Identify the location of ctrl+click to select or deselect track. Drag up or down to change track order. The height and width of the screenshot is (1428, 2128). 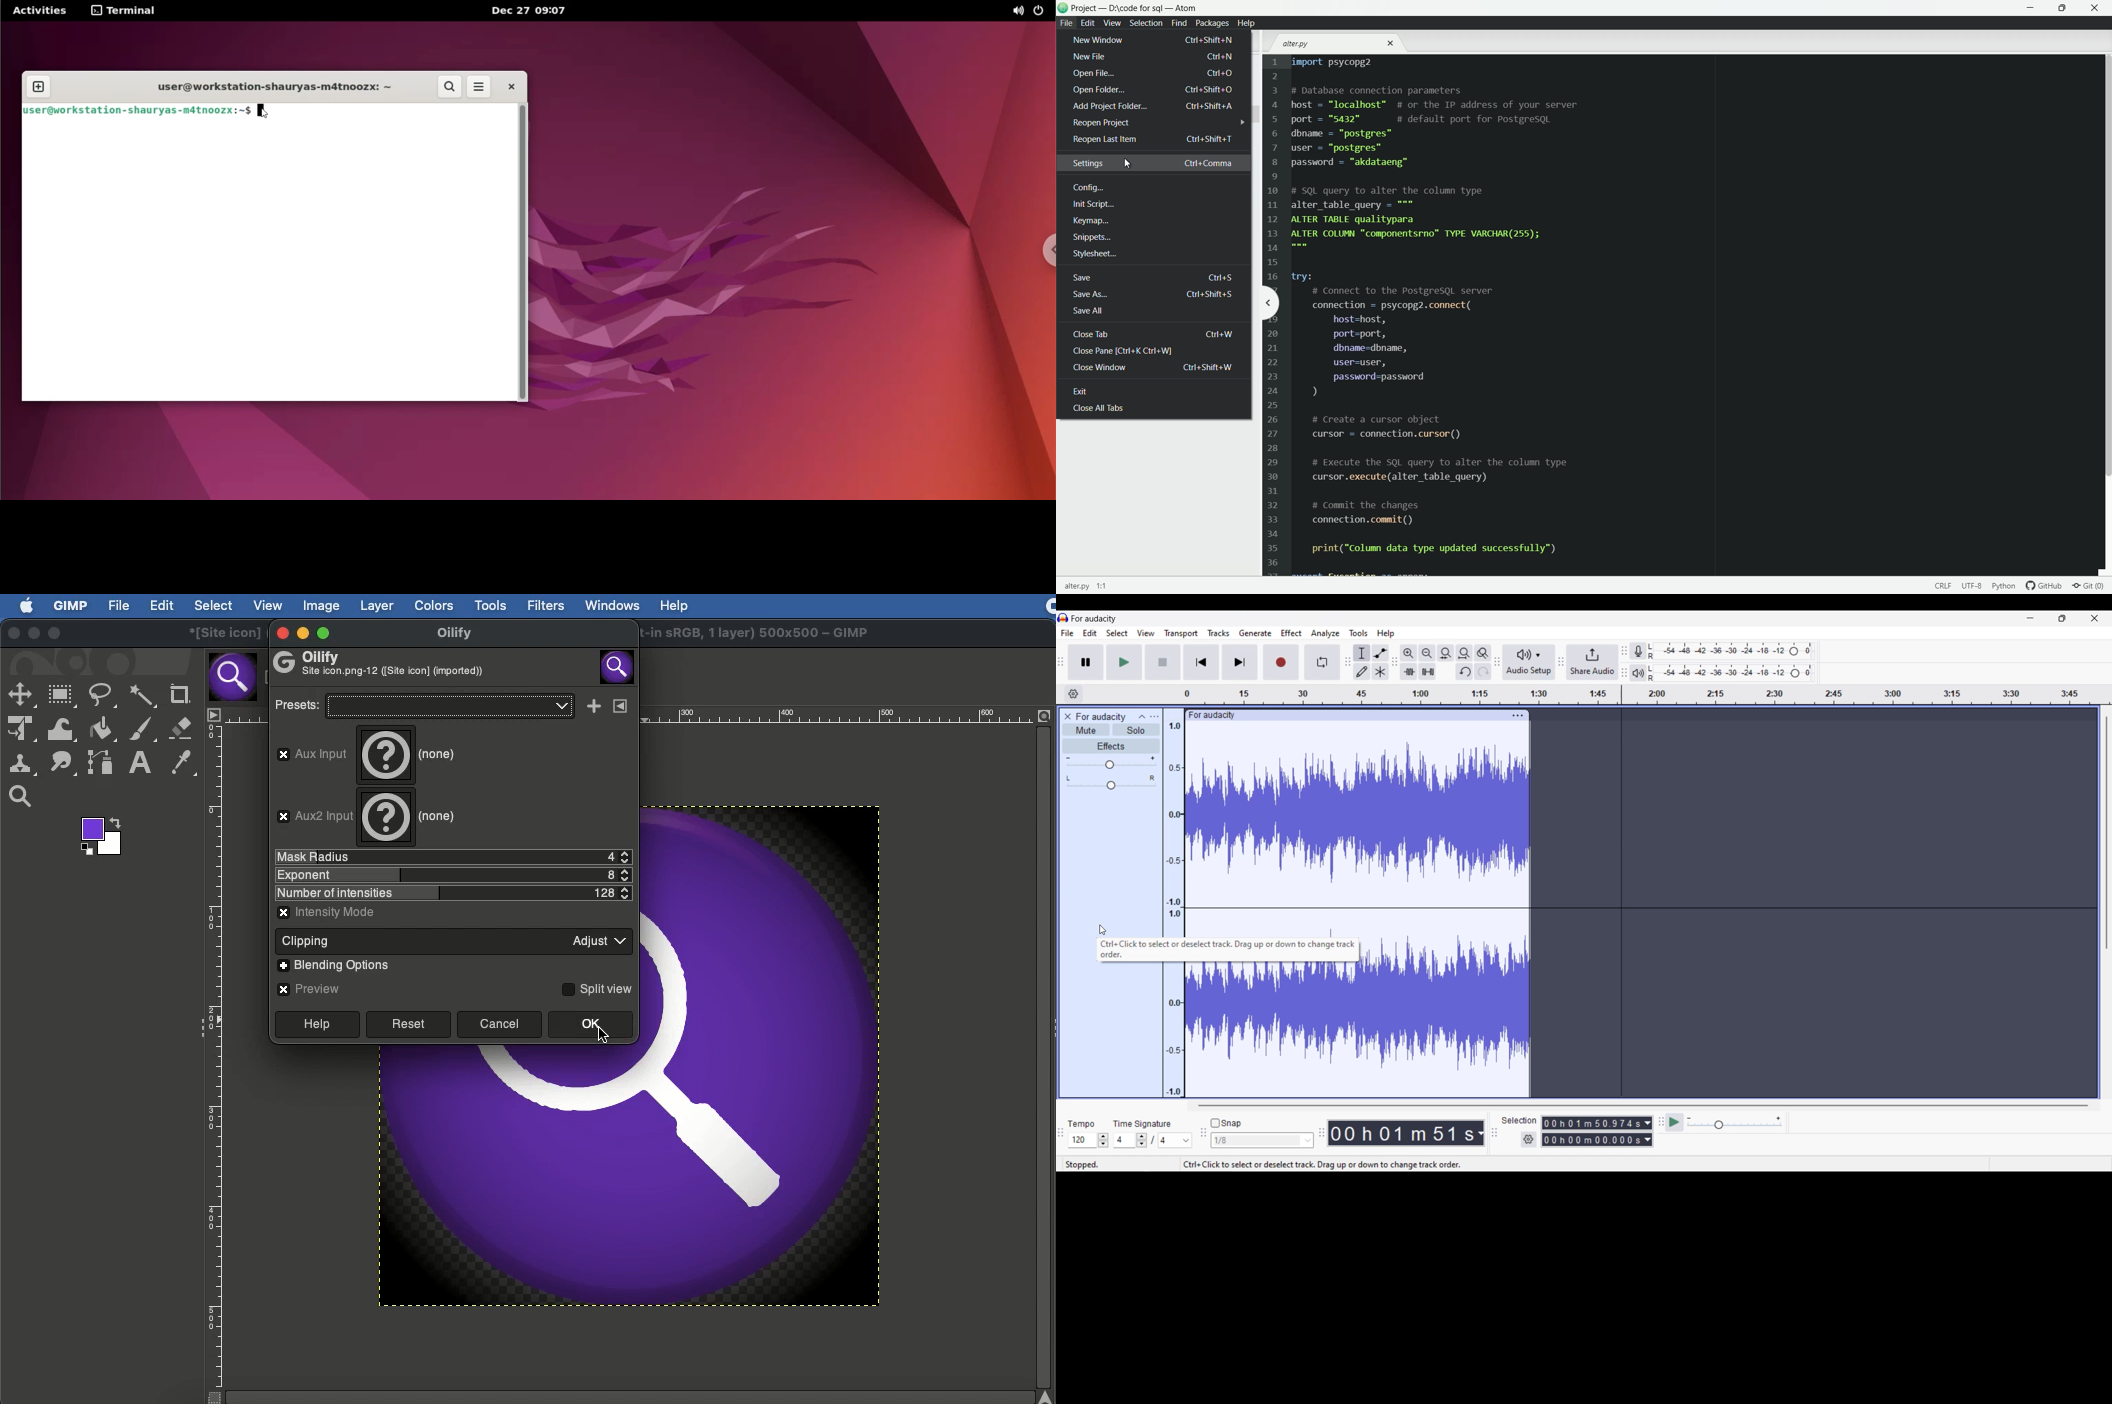
(1322, 1163).